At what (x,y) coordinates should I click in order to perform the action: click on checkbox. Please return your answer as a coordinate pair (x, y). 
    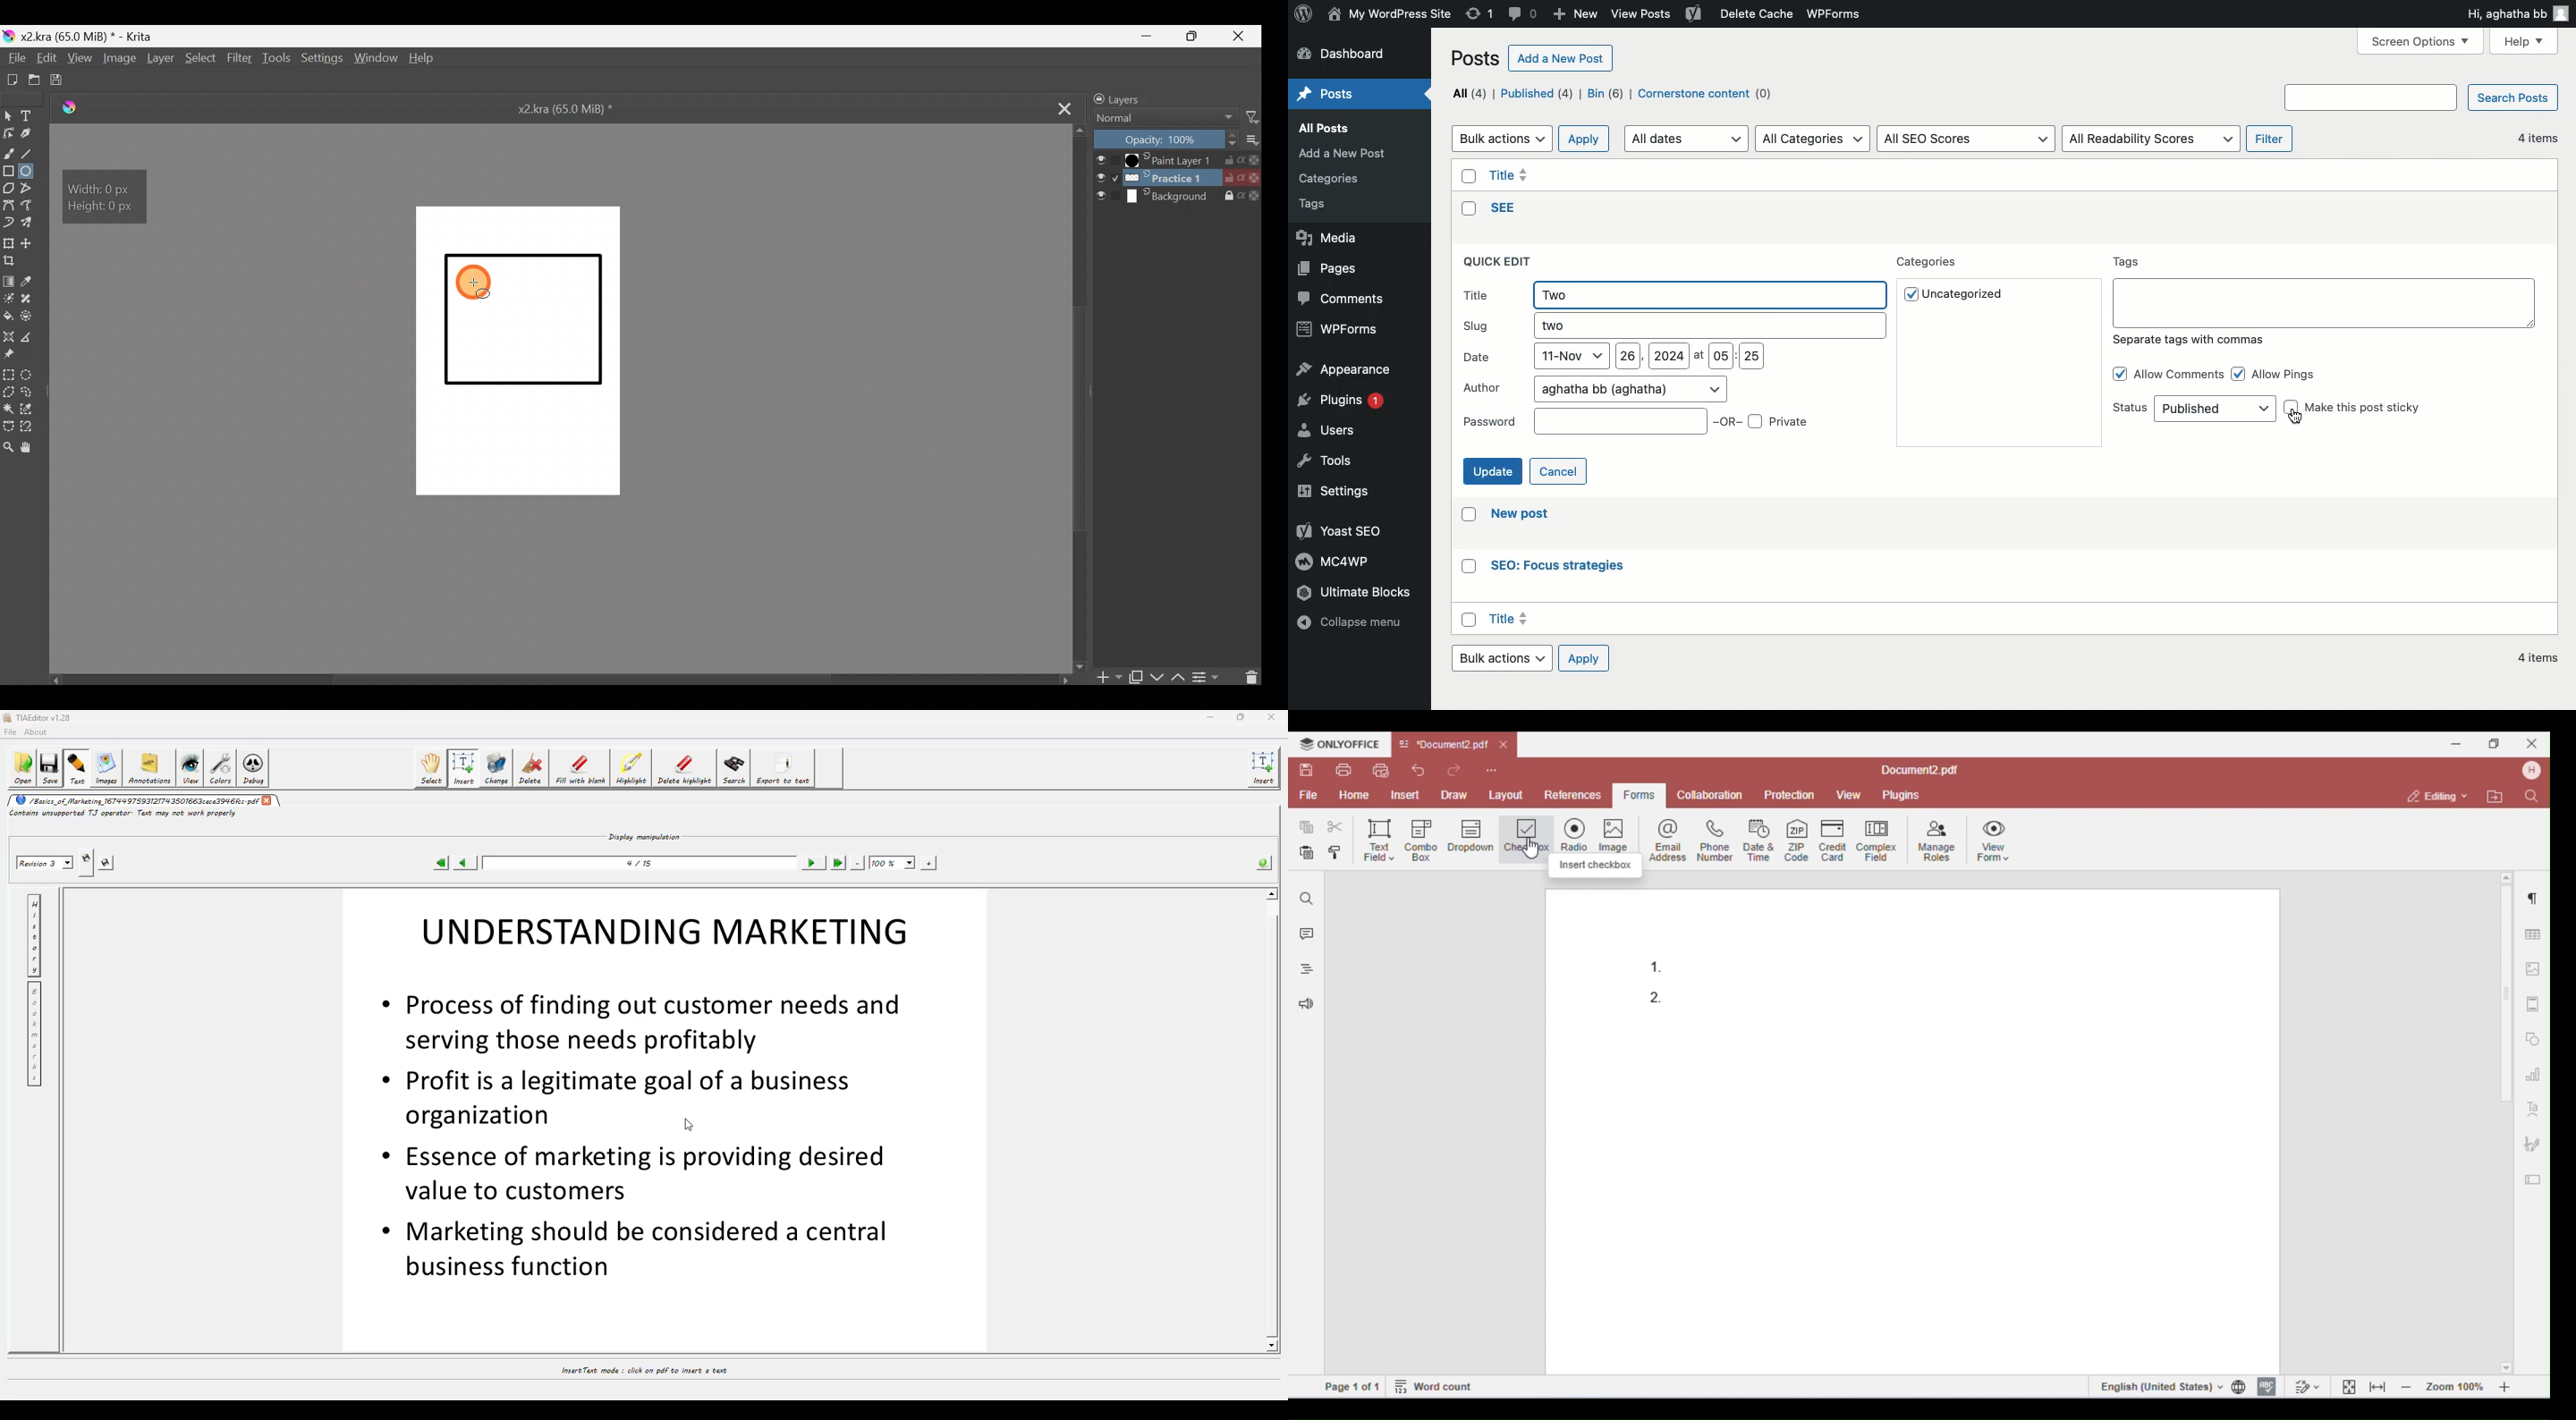
    Looking at the image, I should click on (1465, 516).